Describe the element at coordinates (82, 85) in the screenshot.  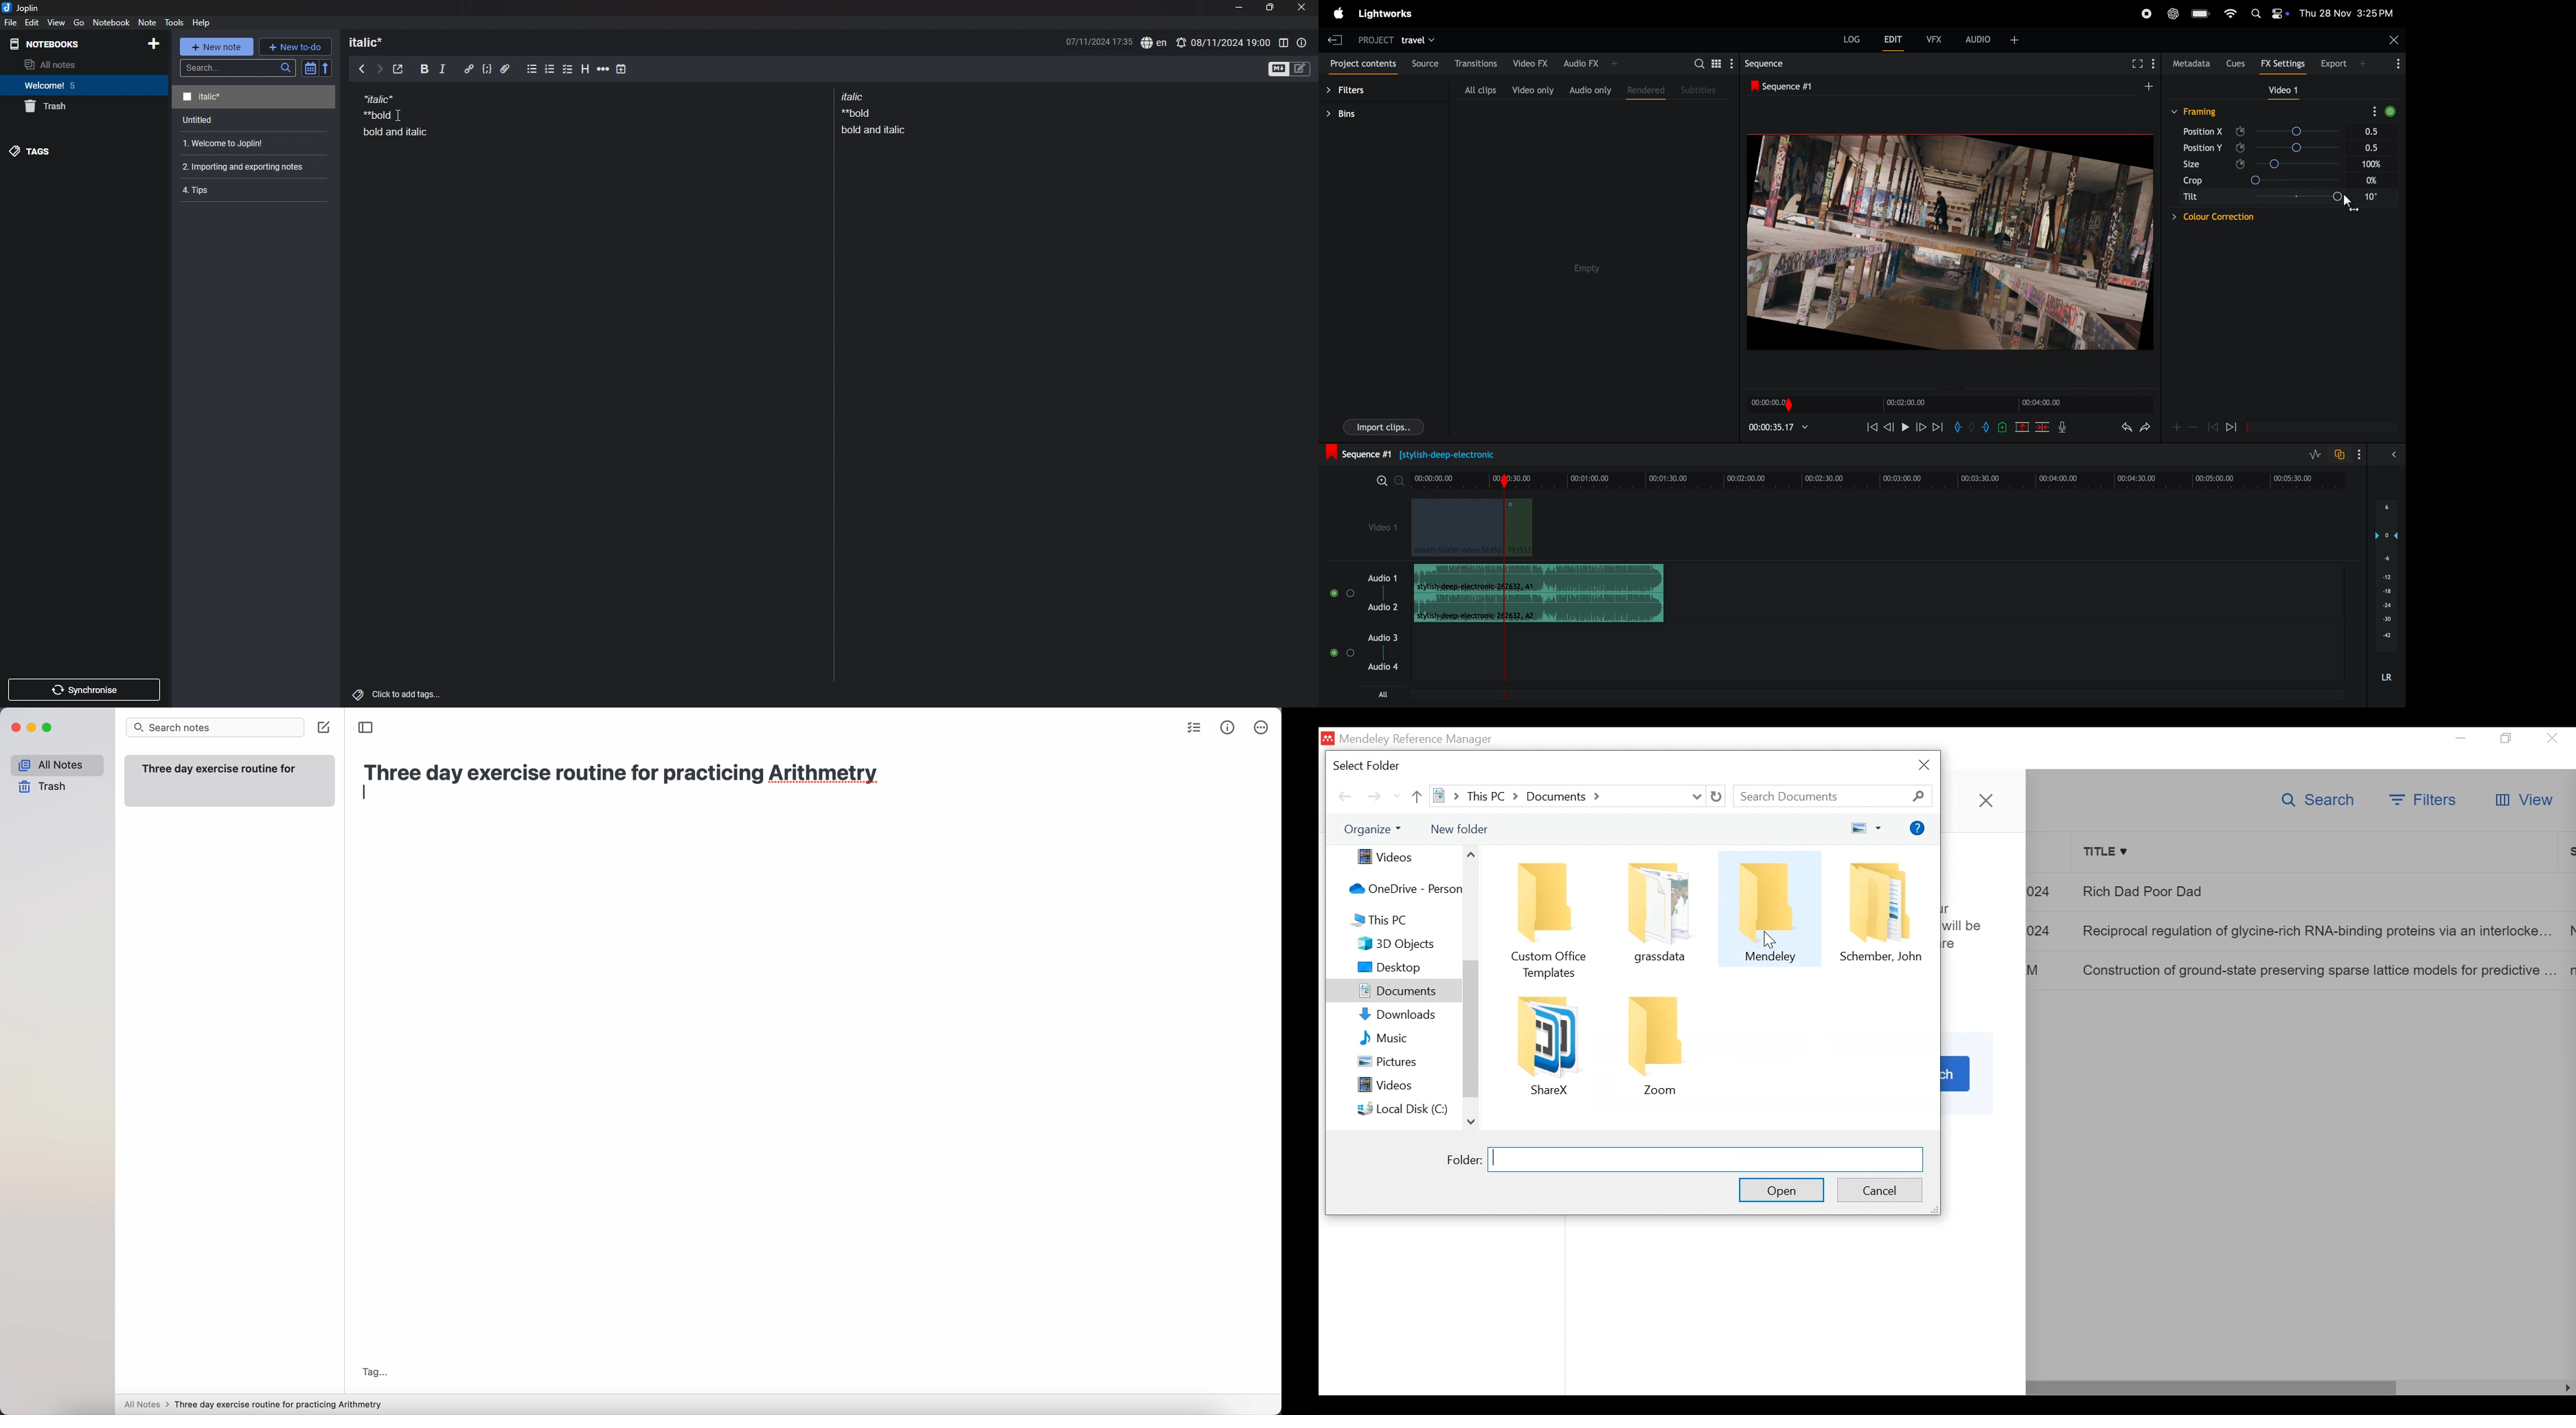
I see `notebook` at that location.